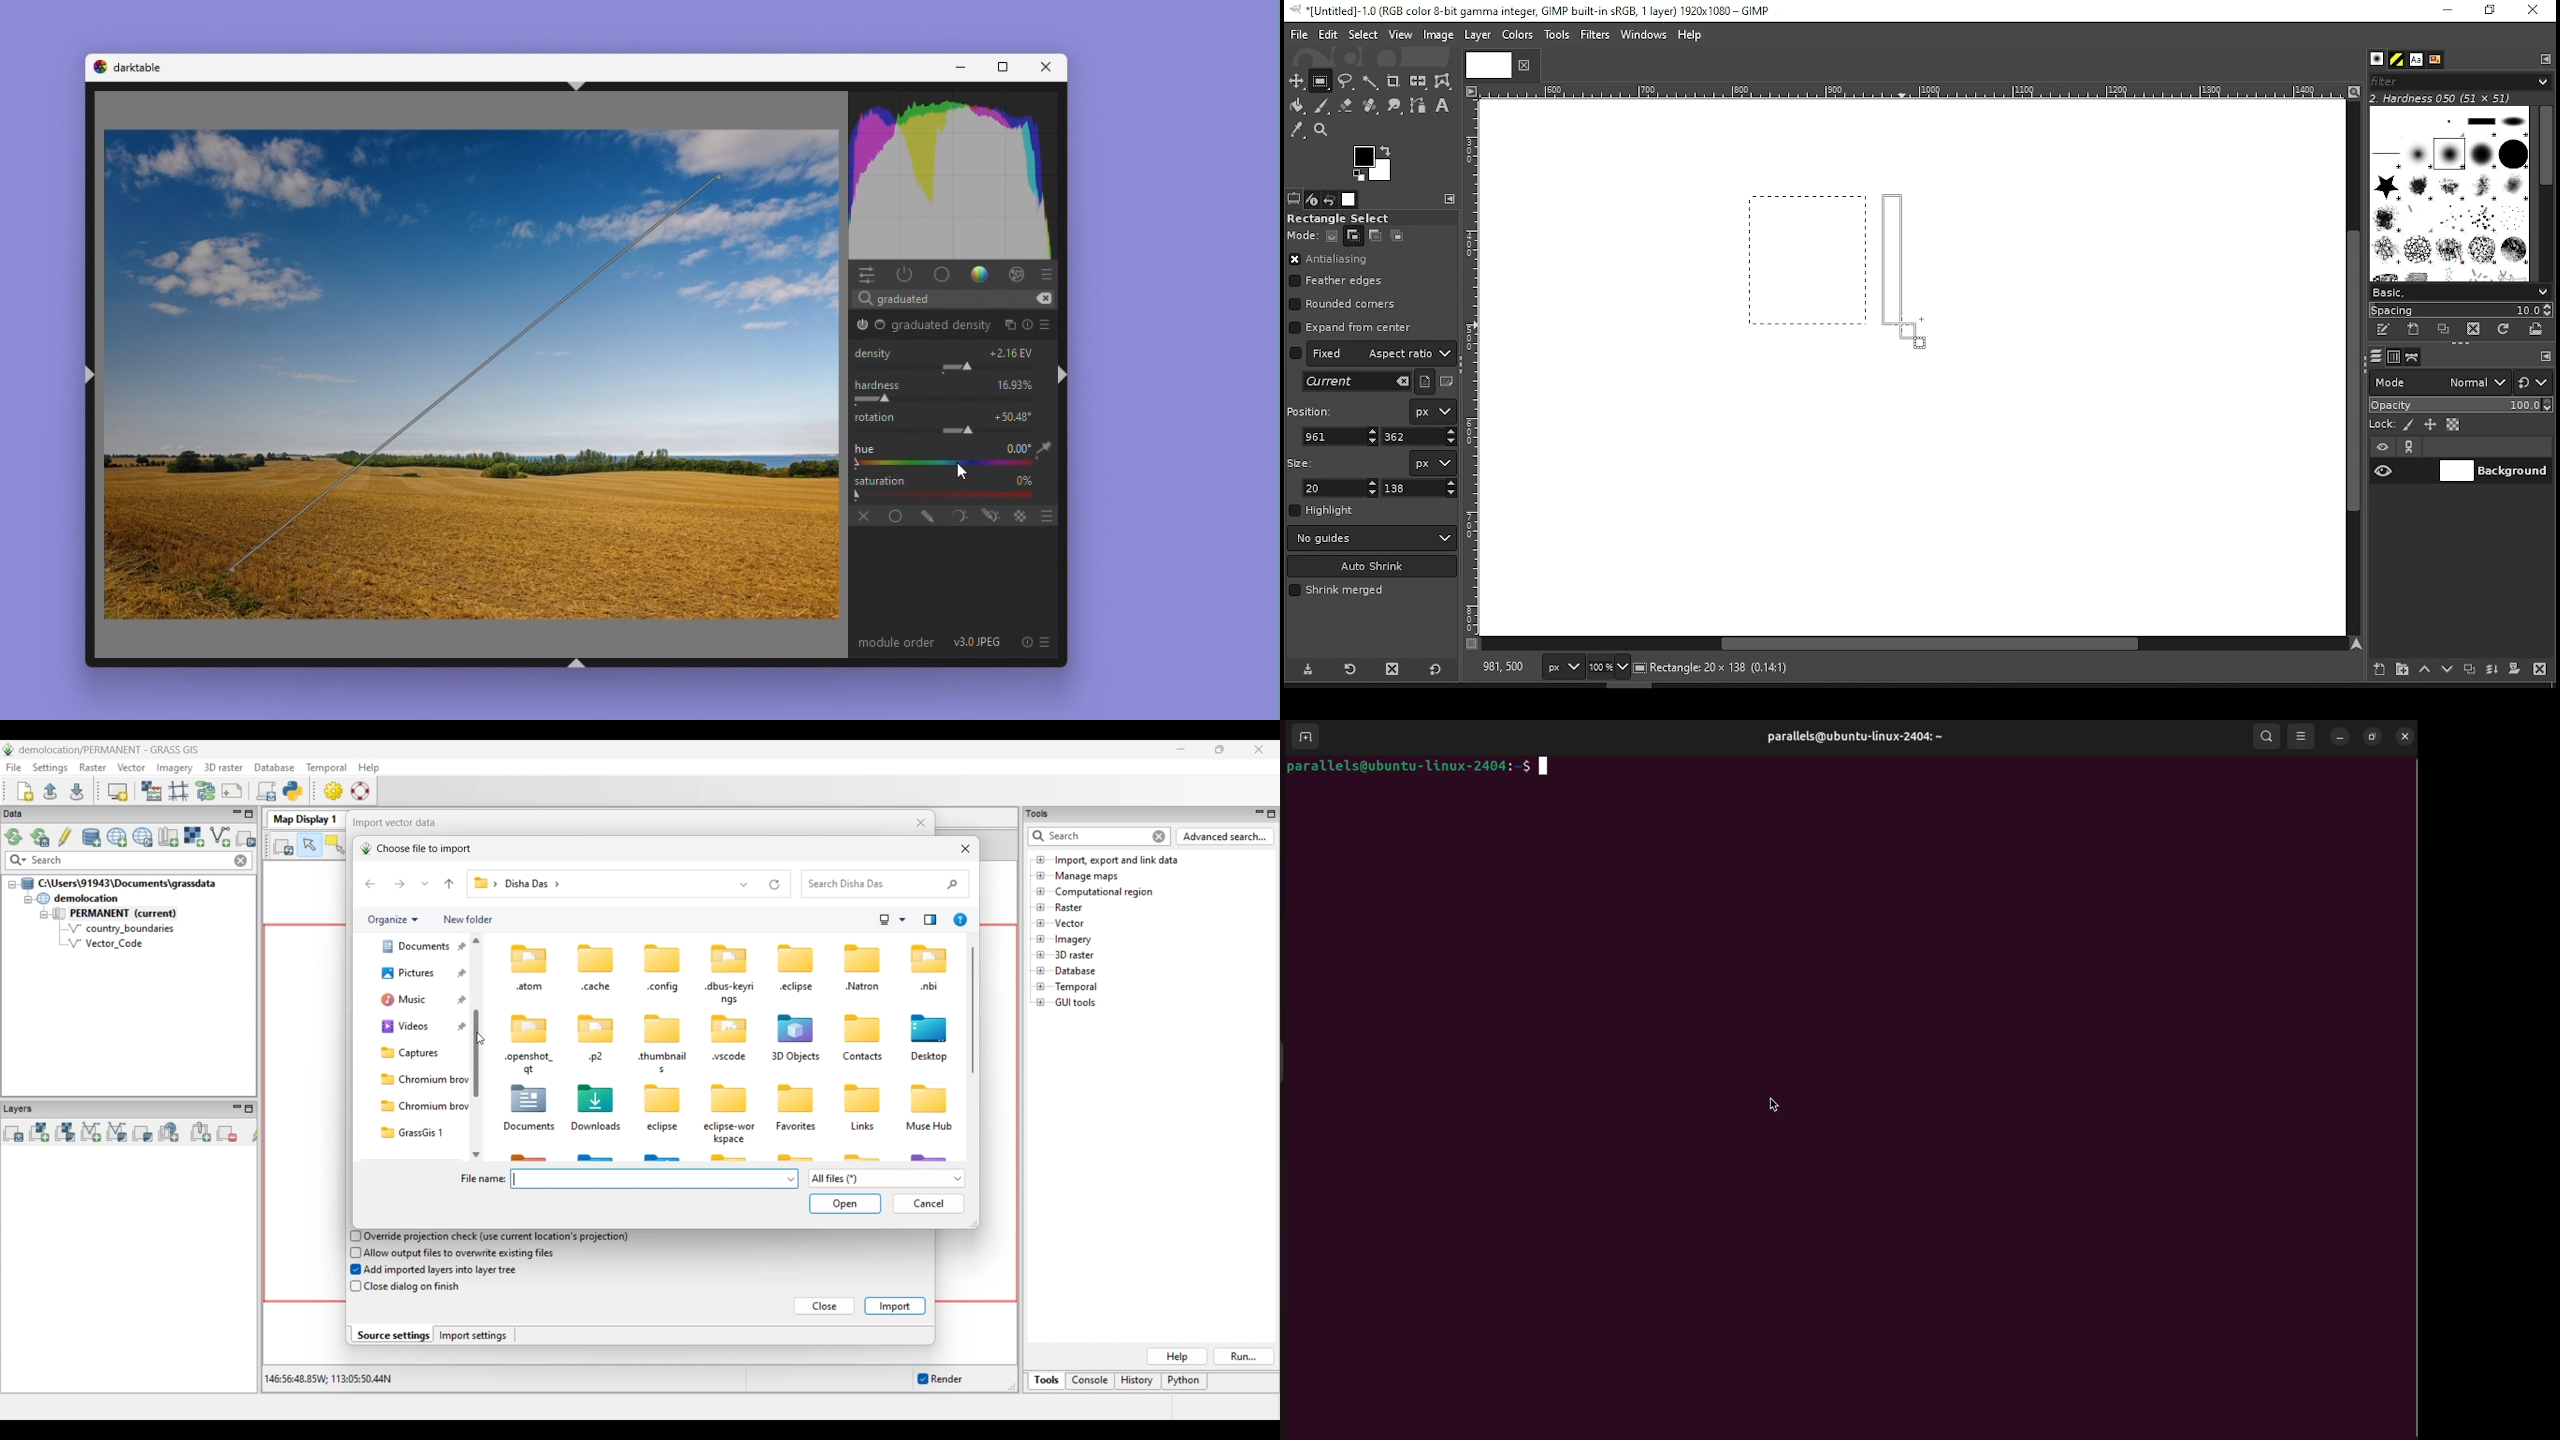 This screenshot has height=1456, width=2576. I want to click on switch to other mode groups, so click(2532, 384).